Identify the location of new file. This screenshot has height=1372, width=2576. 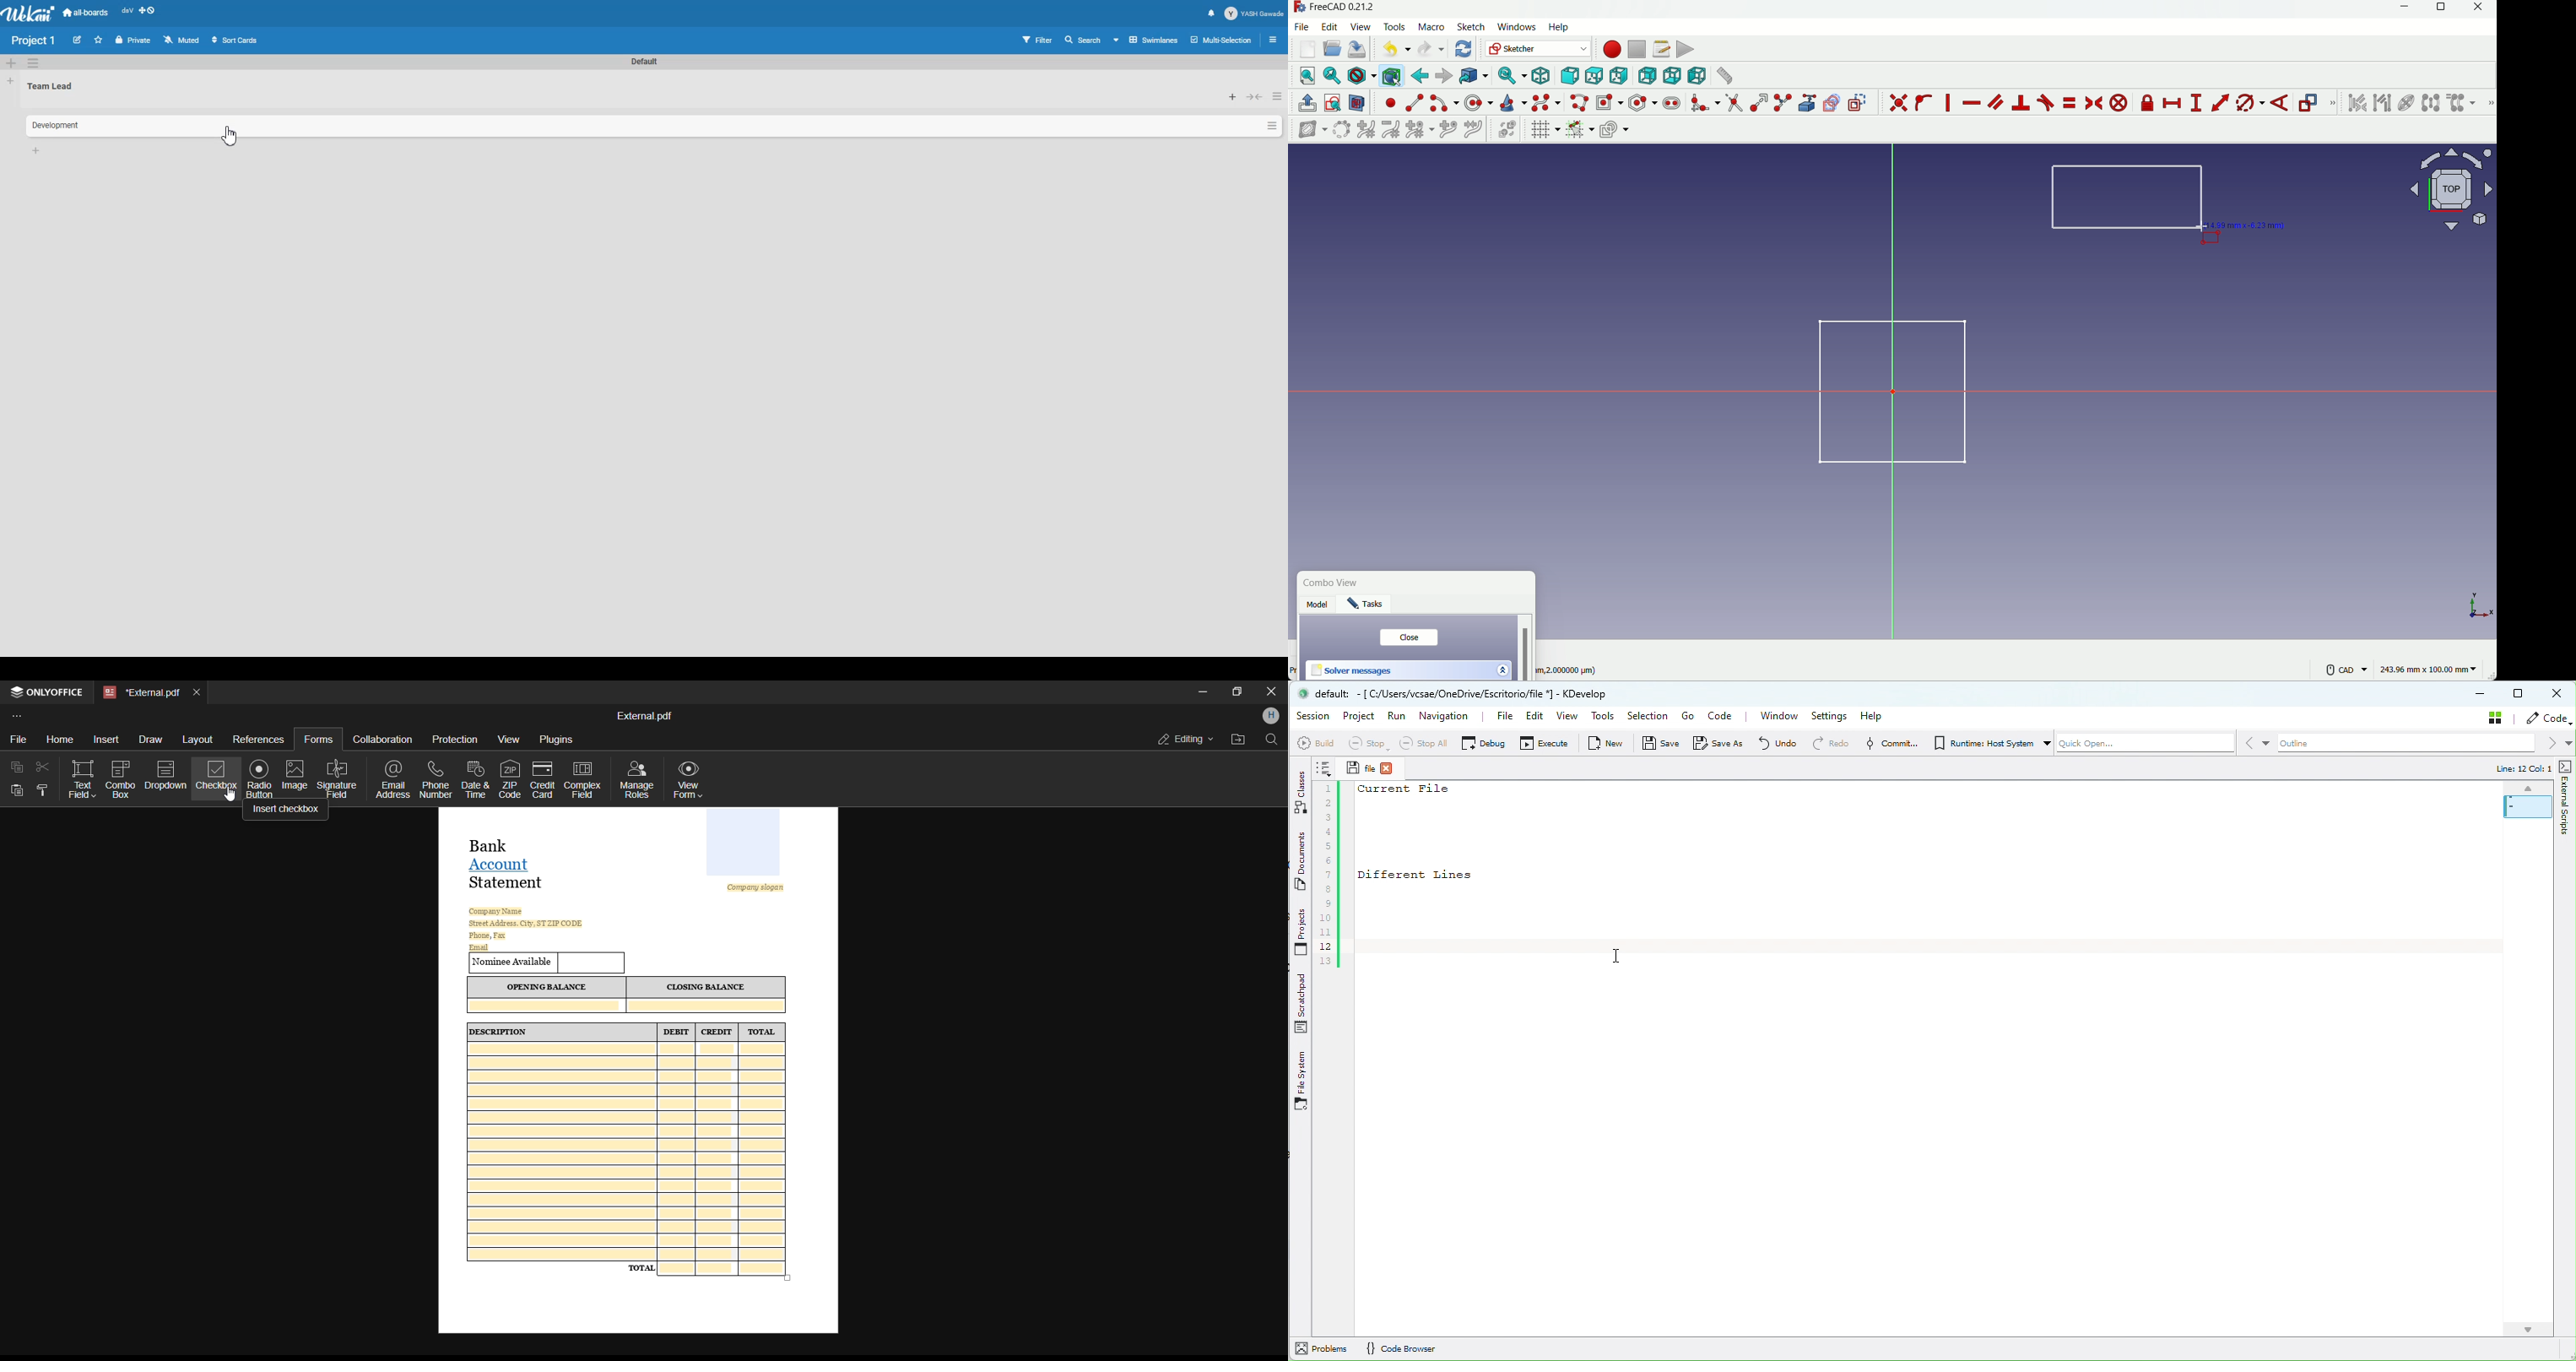
(1308, 49).